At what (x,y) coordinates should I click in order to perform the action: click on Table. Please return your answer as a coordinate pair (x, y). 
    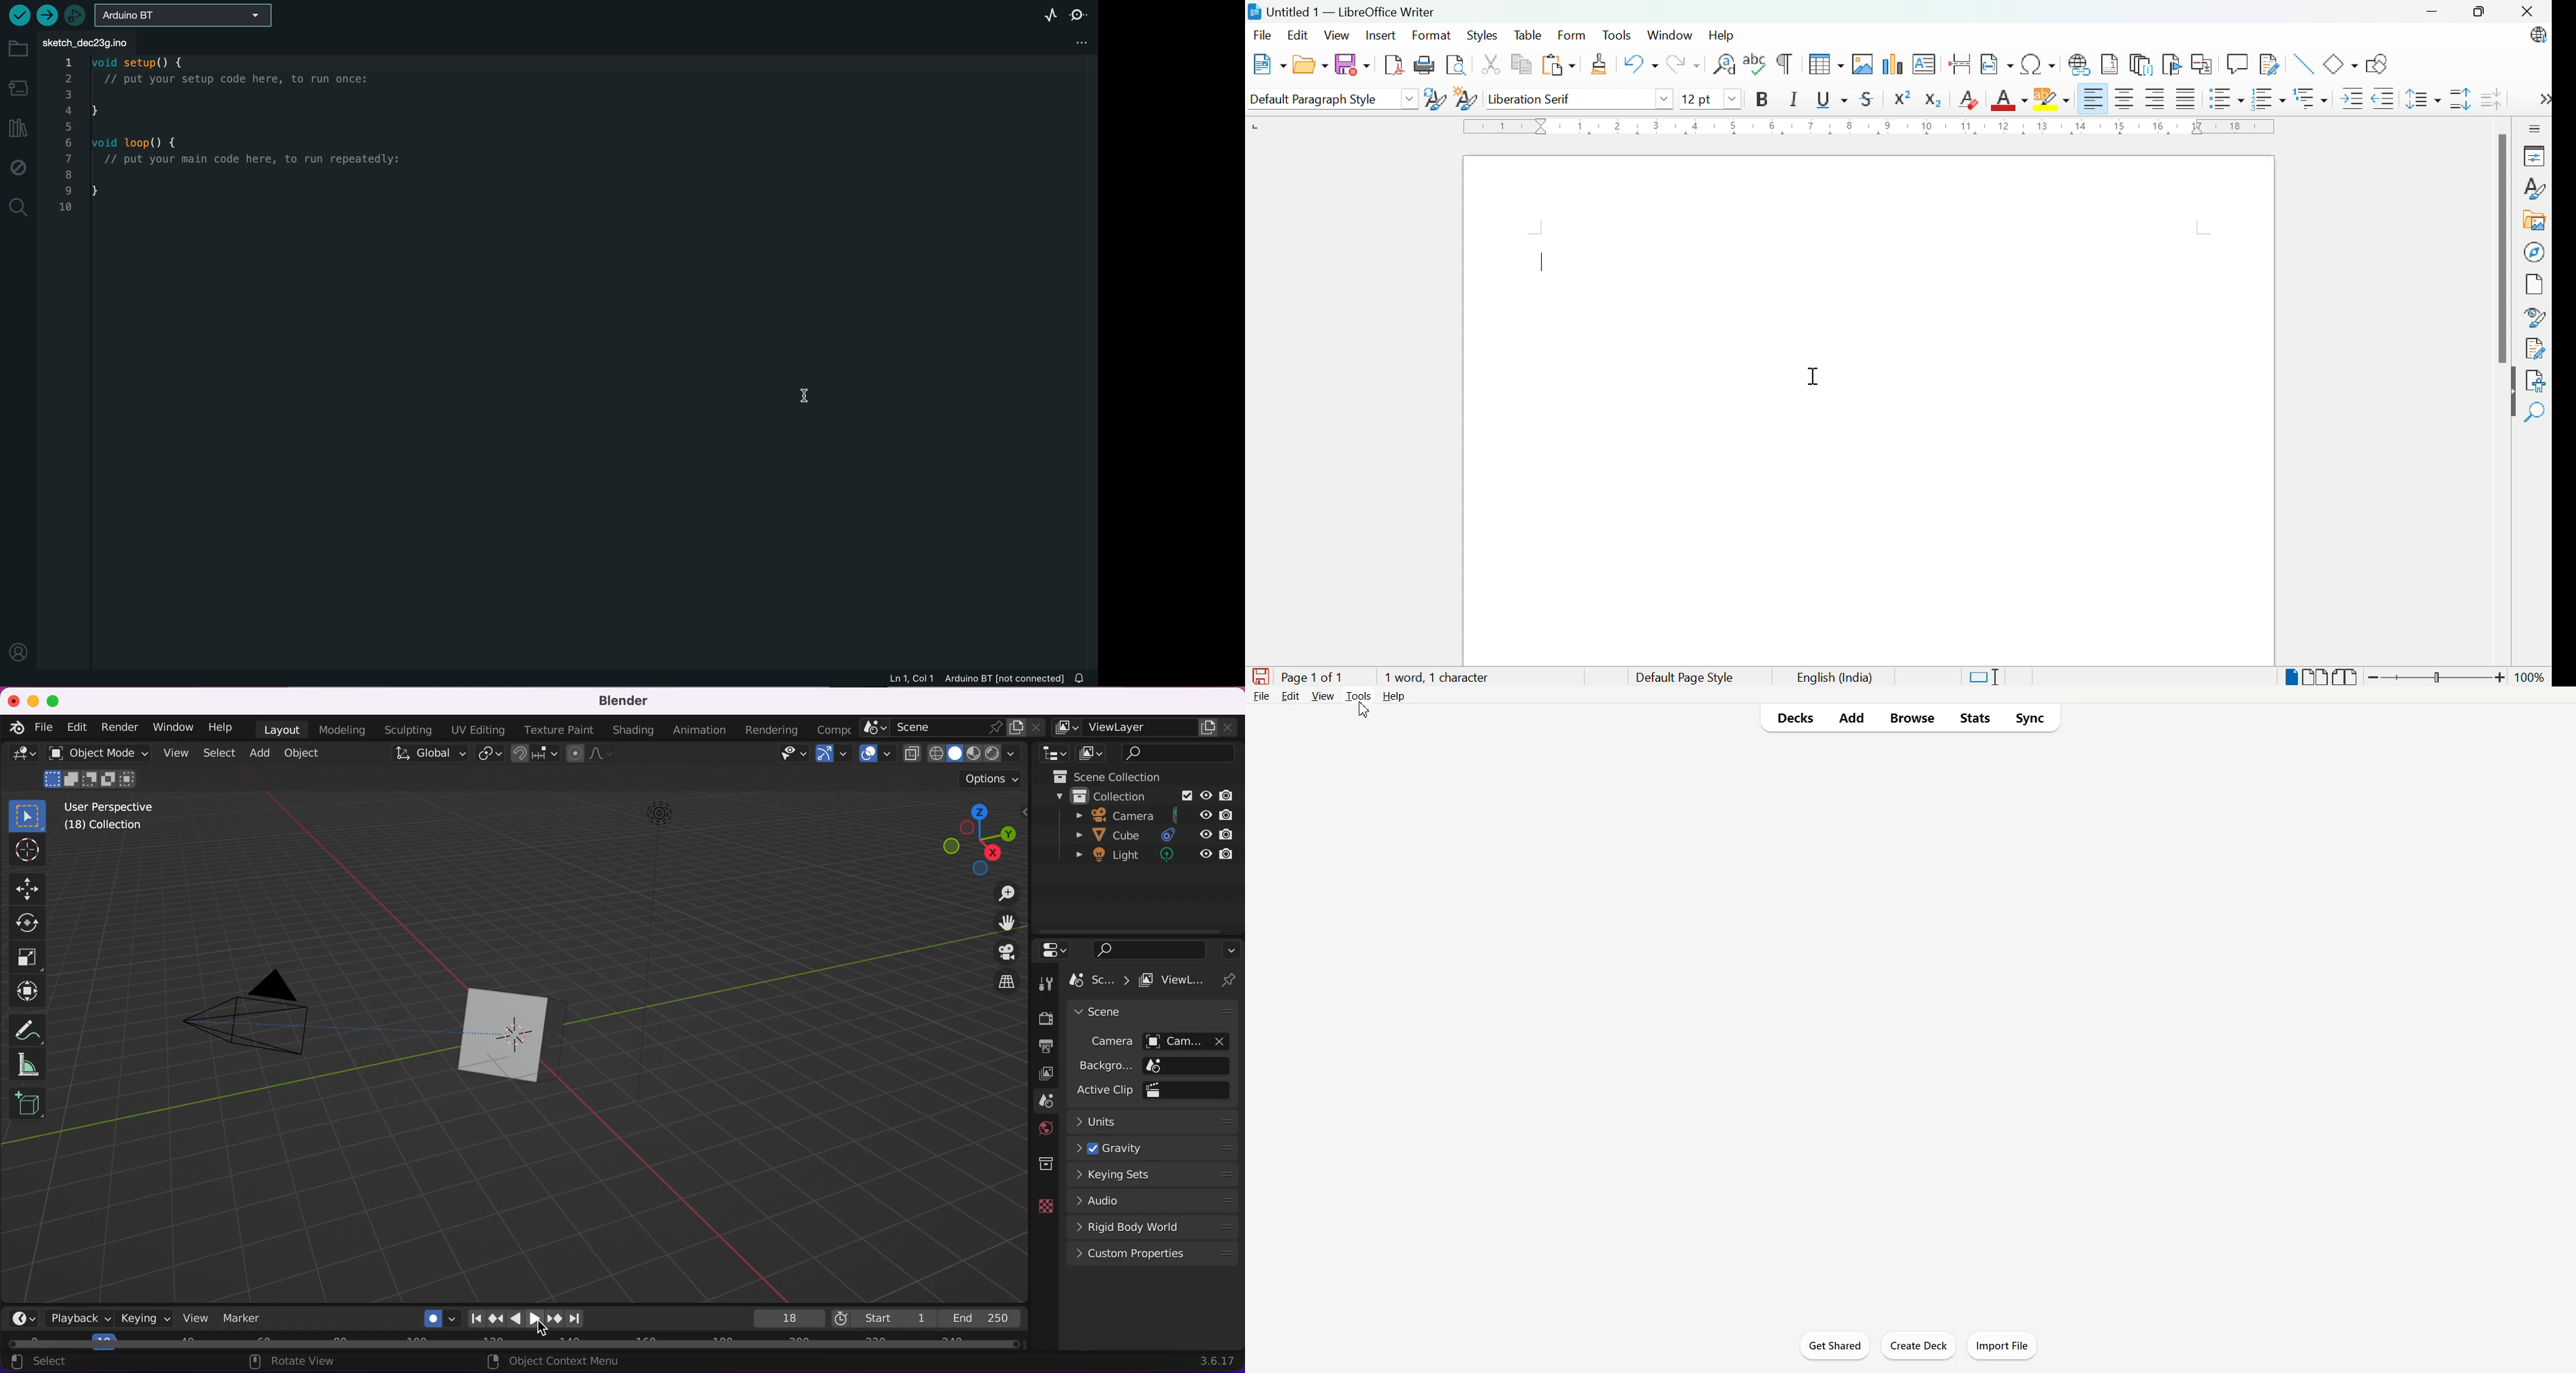
    Looking at the image, I should click on (1530, 35).